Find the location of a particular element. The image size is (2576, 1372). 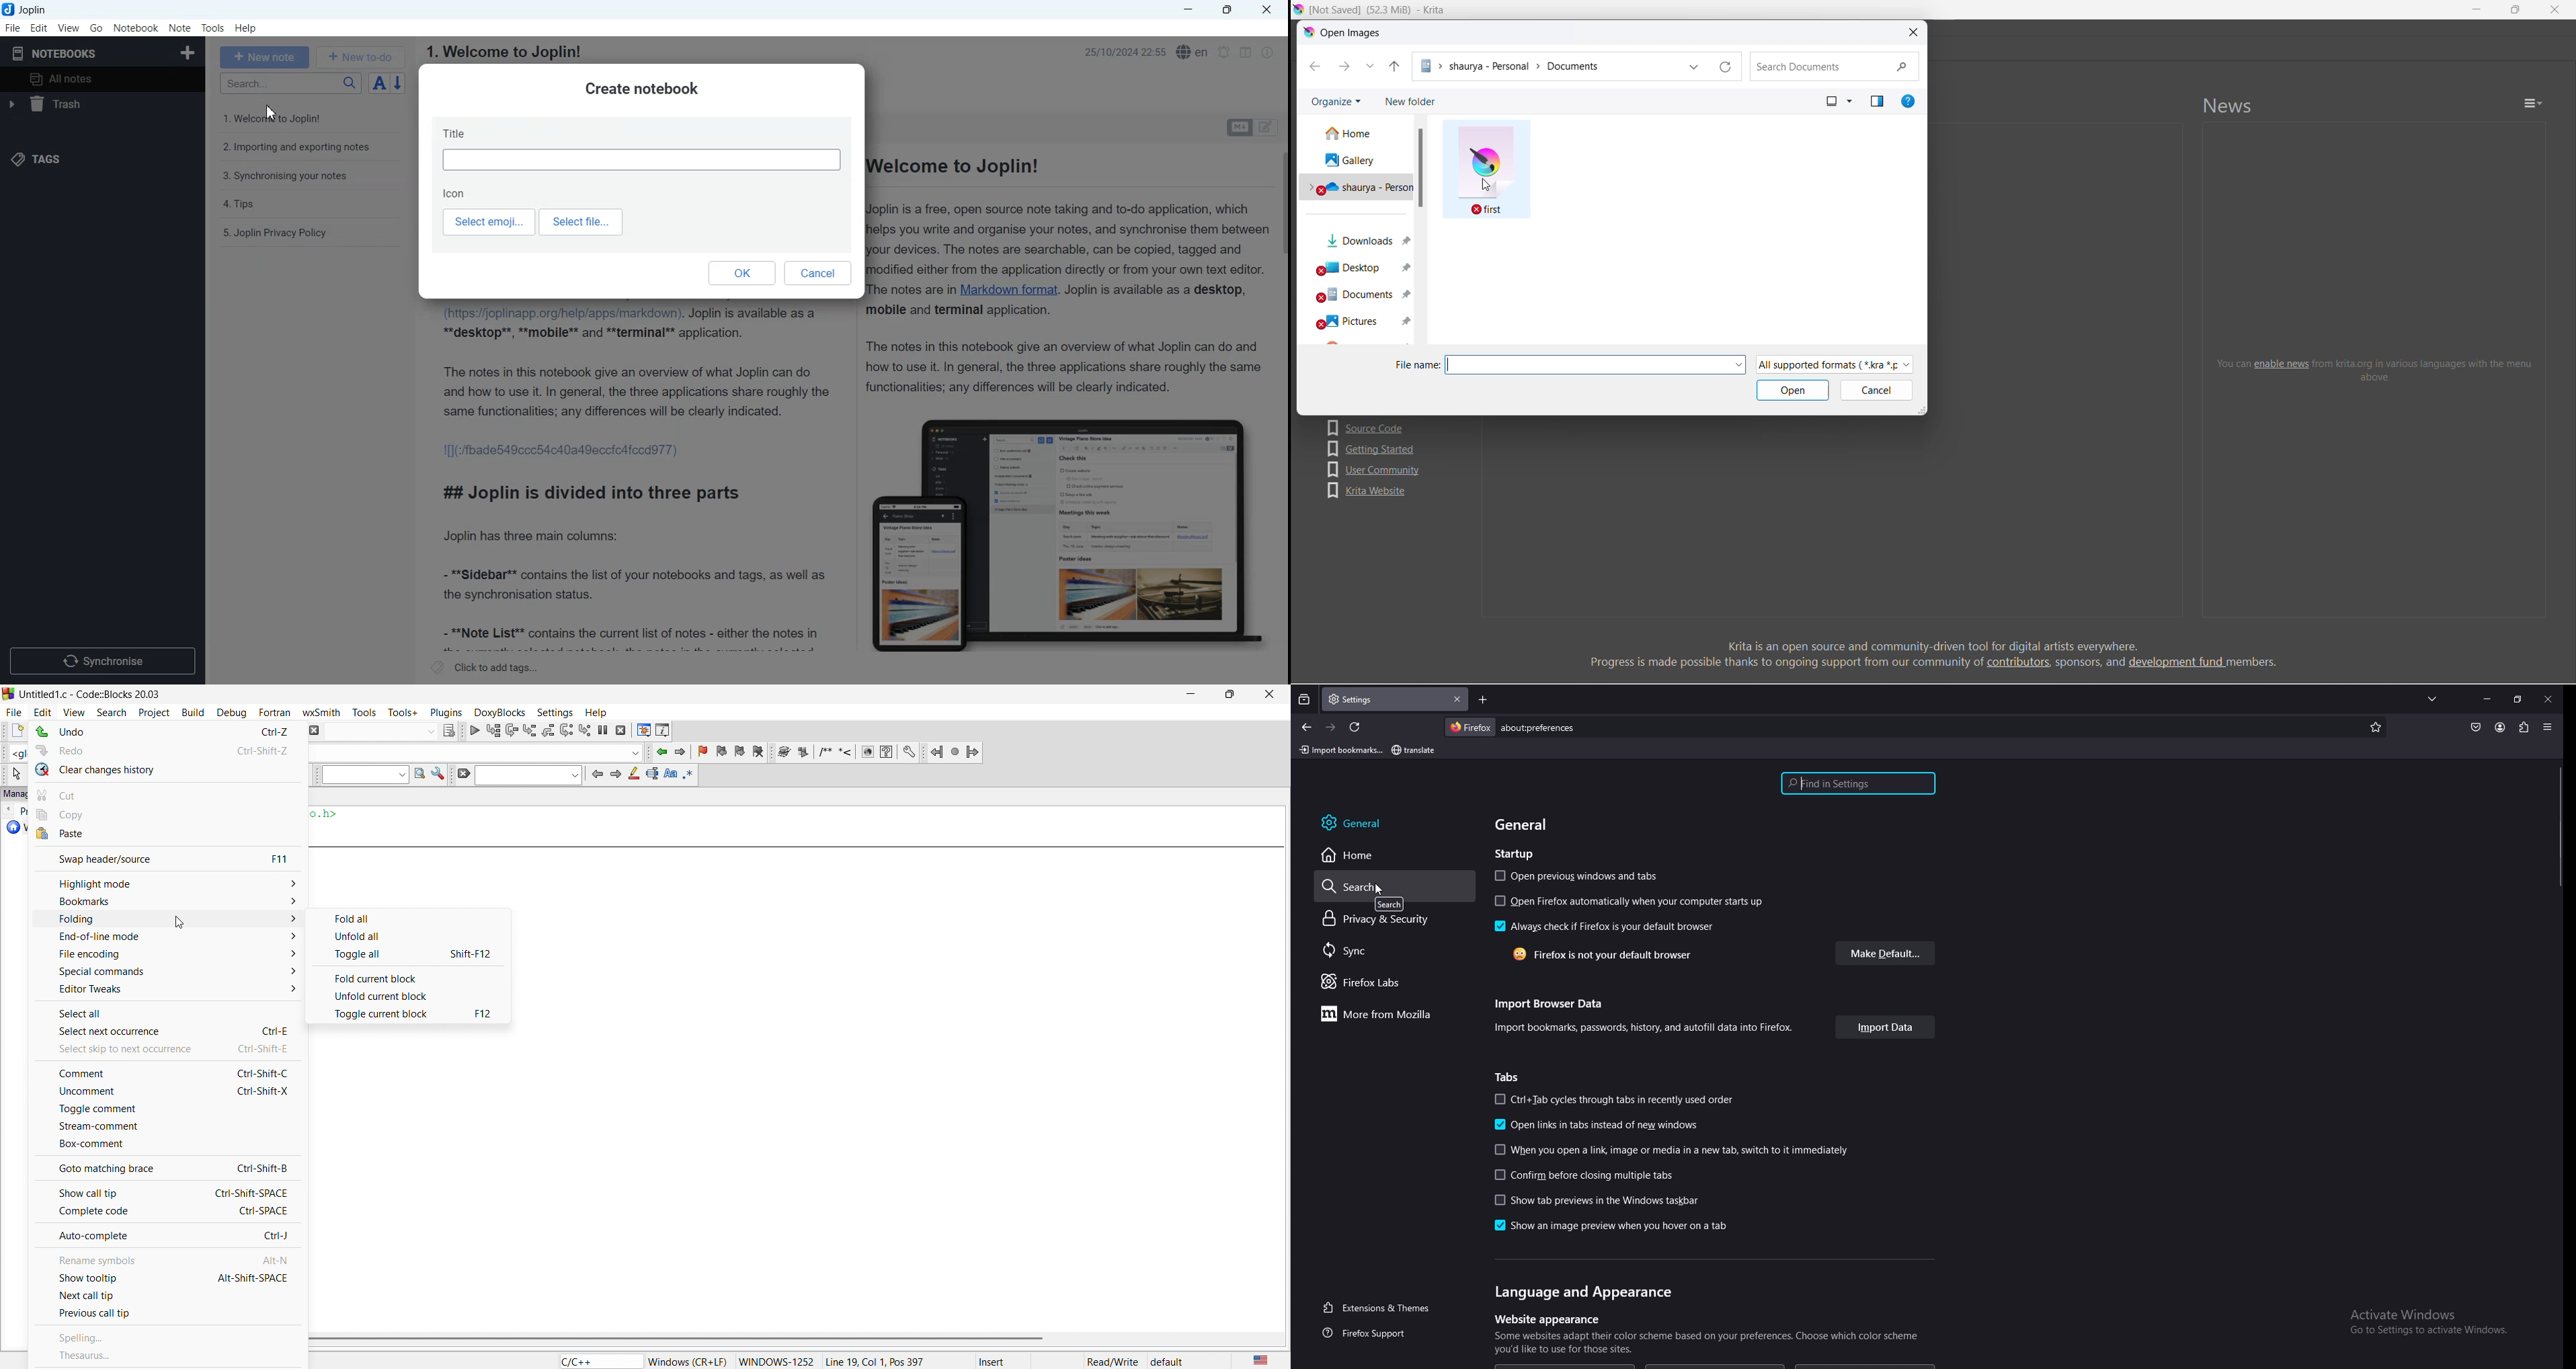

fold current block is located at coordinates (410, 976).